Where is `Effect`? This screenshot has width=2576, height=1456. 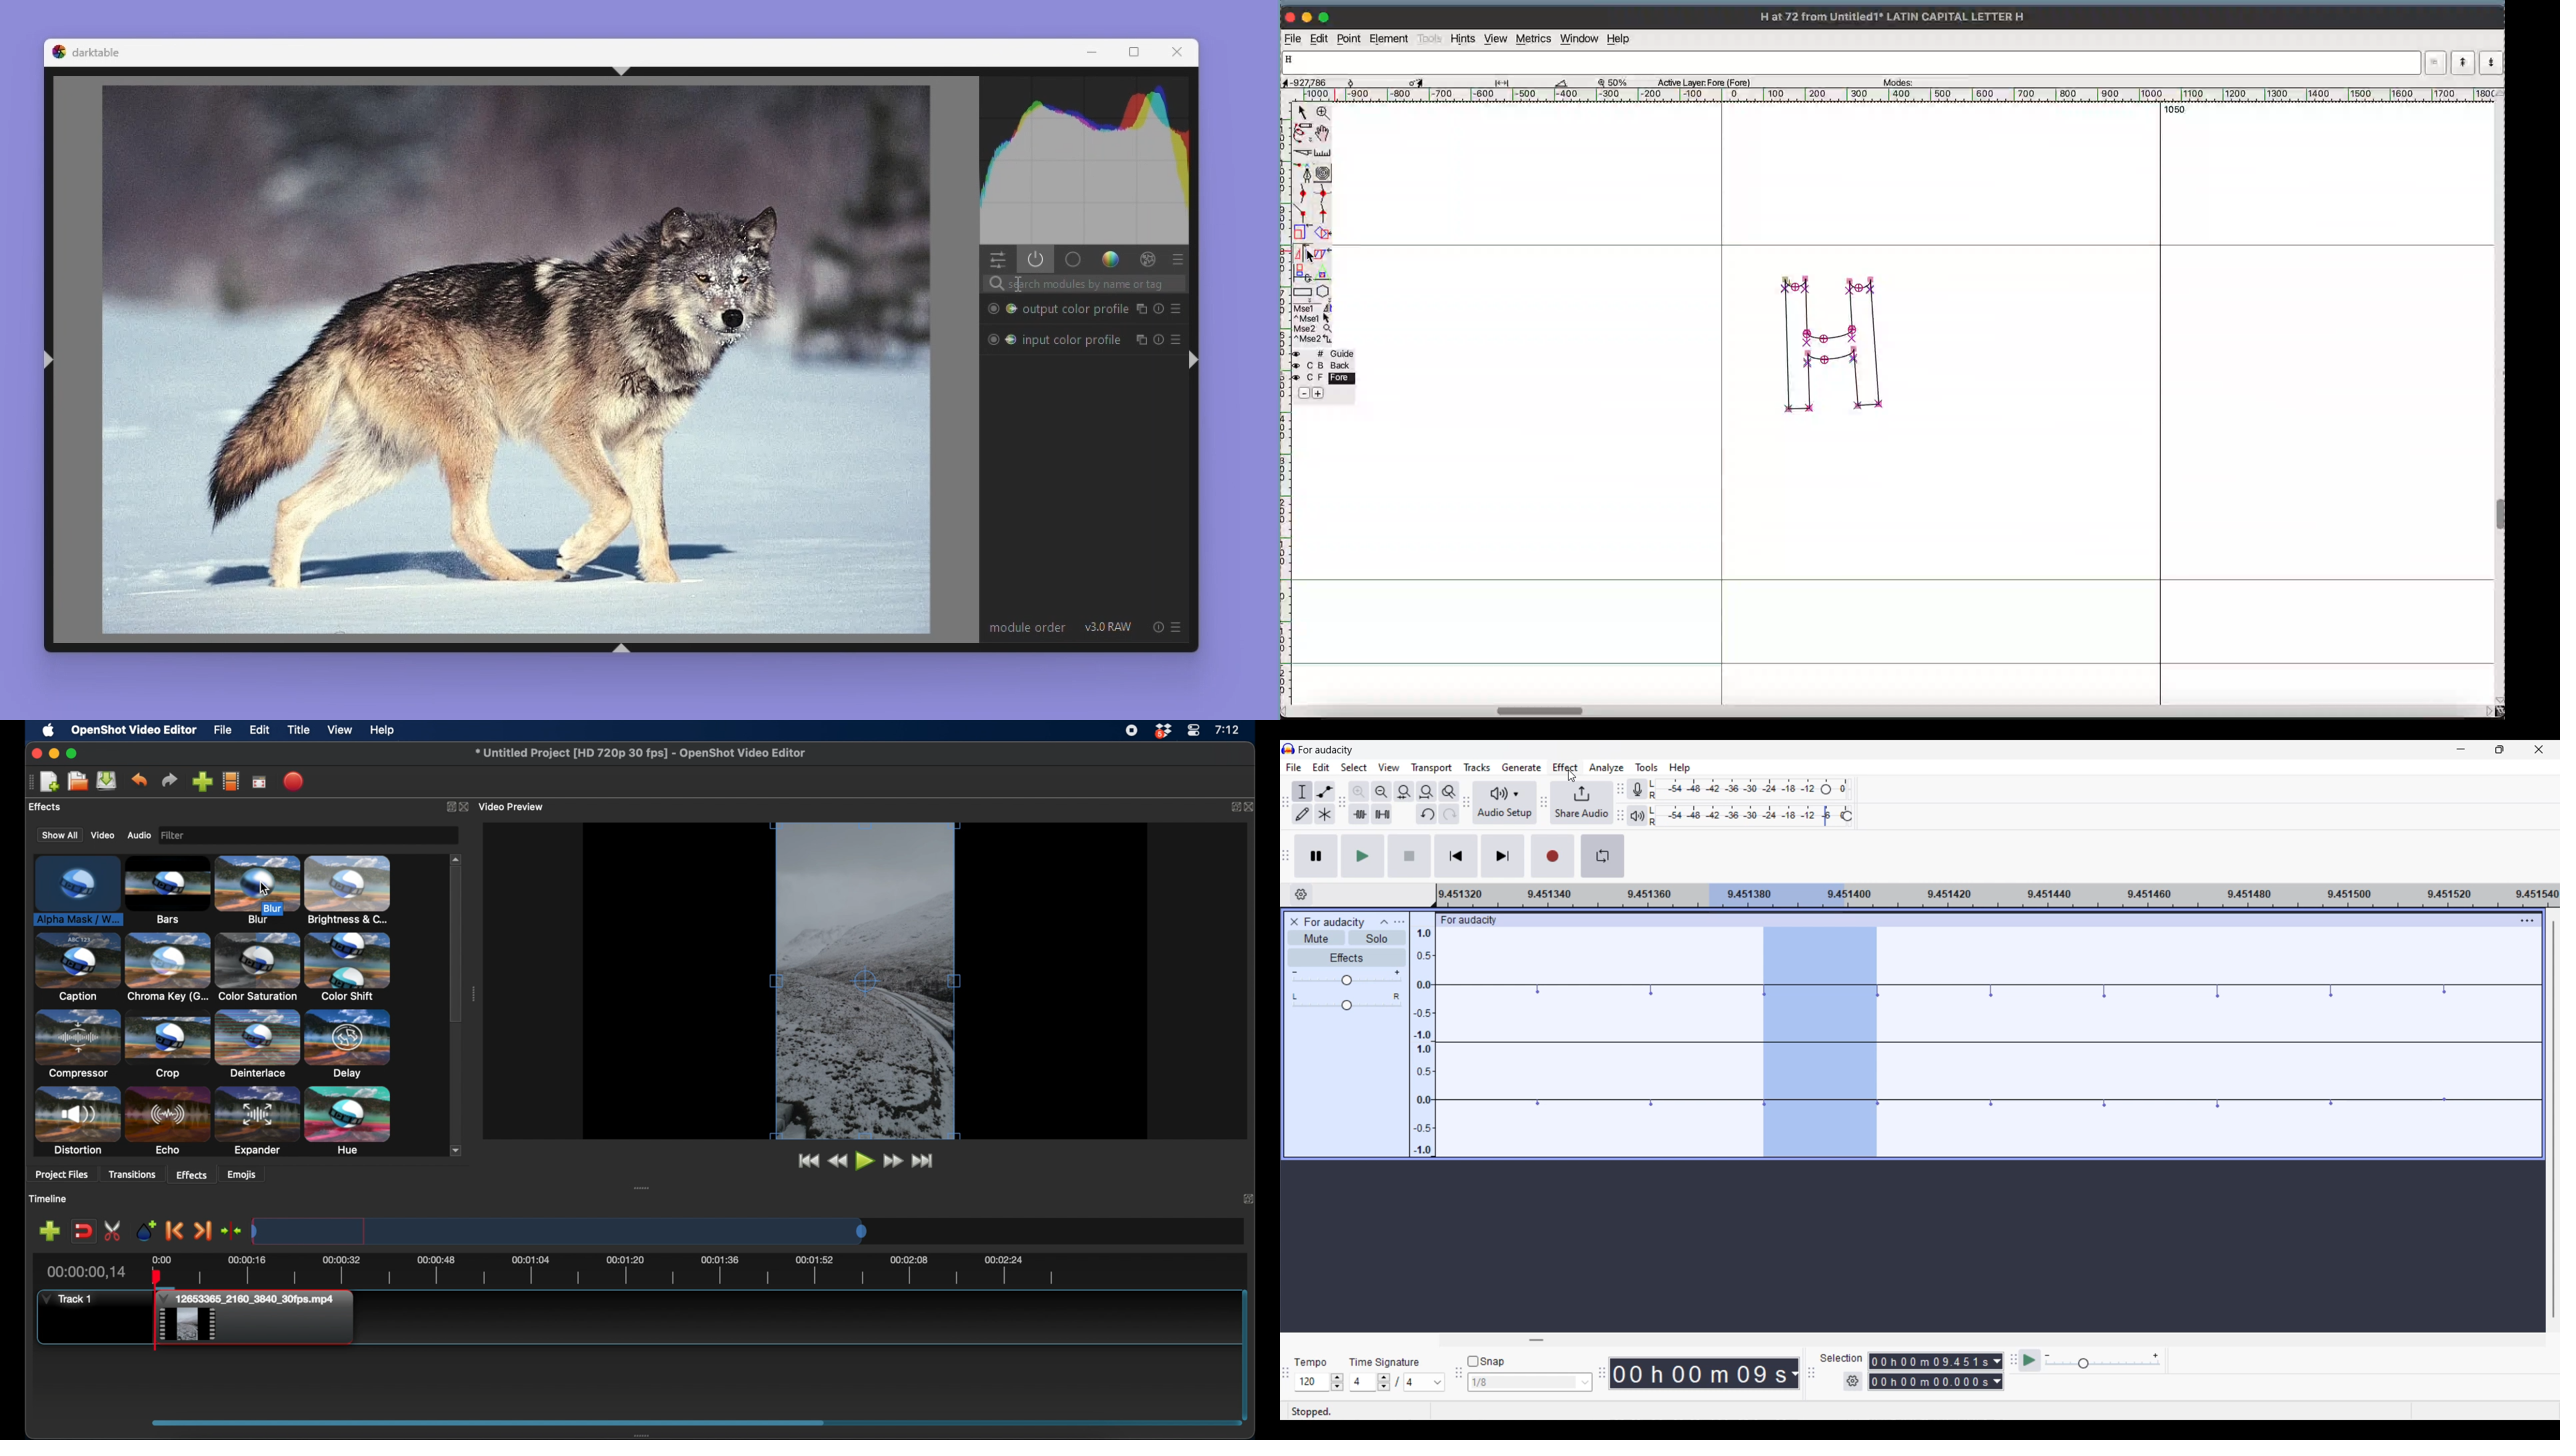 Effect is located at coordinates (1145, 260).